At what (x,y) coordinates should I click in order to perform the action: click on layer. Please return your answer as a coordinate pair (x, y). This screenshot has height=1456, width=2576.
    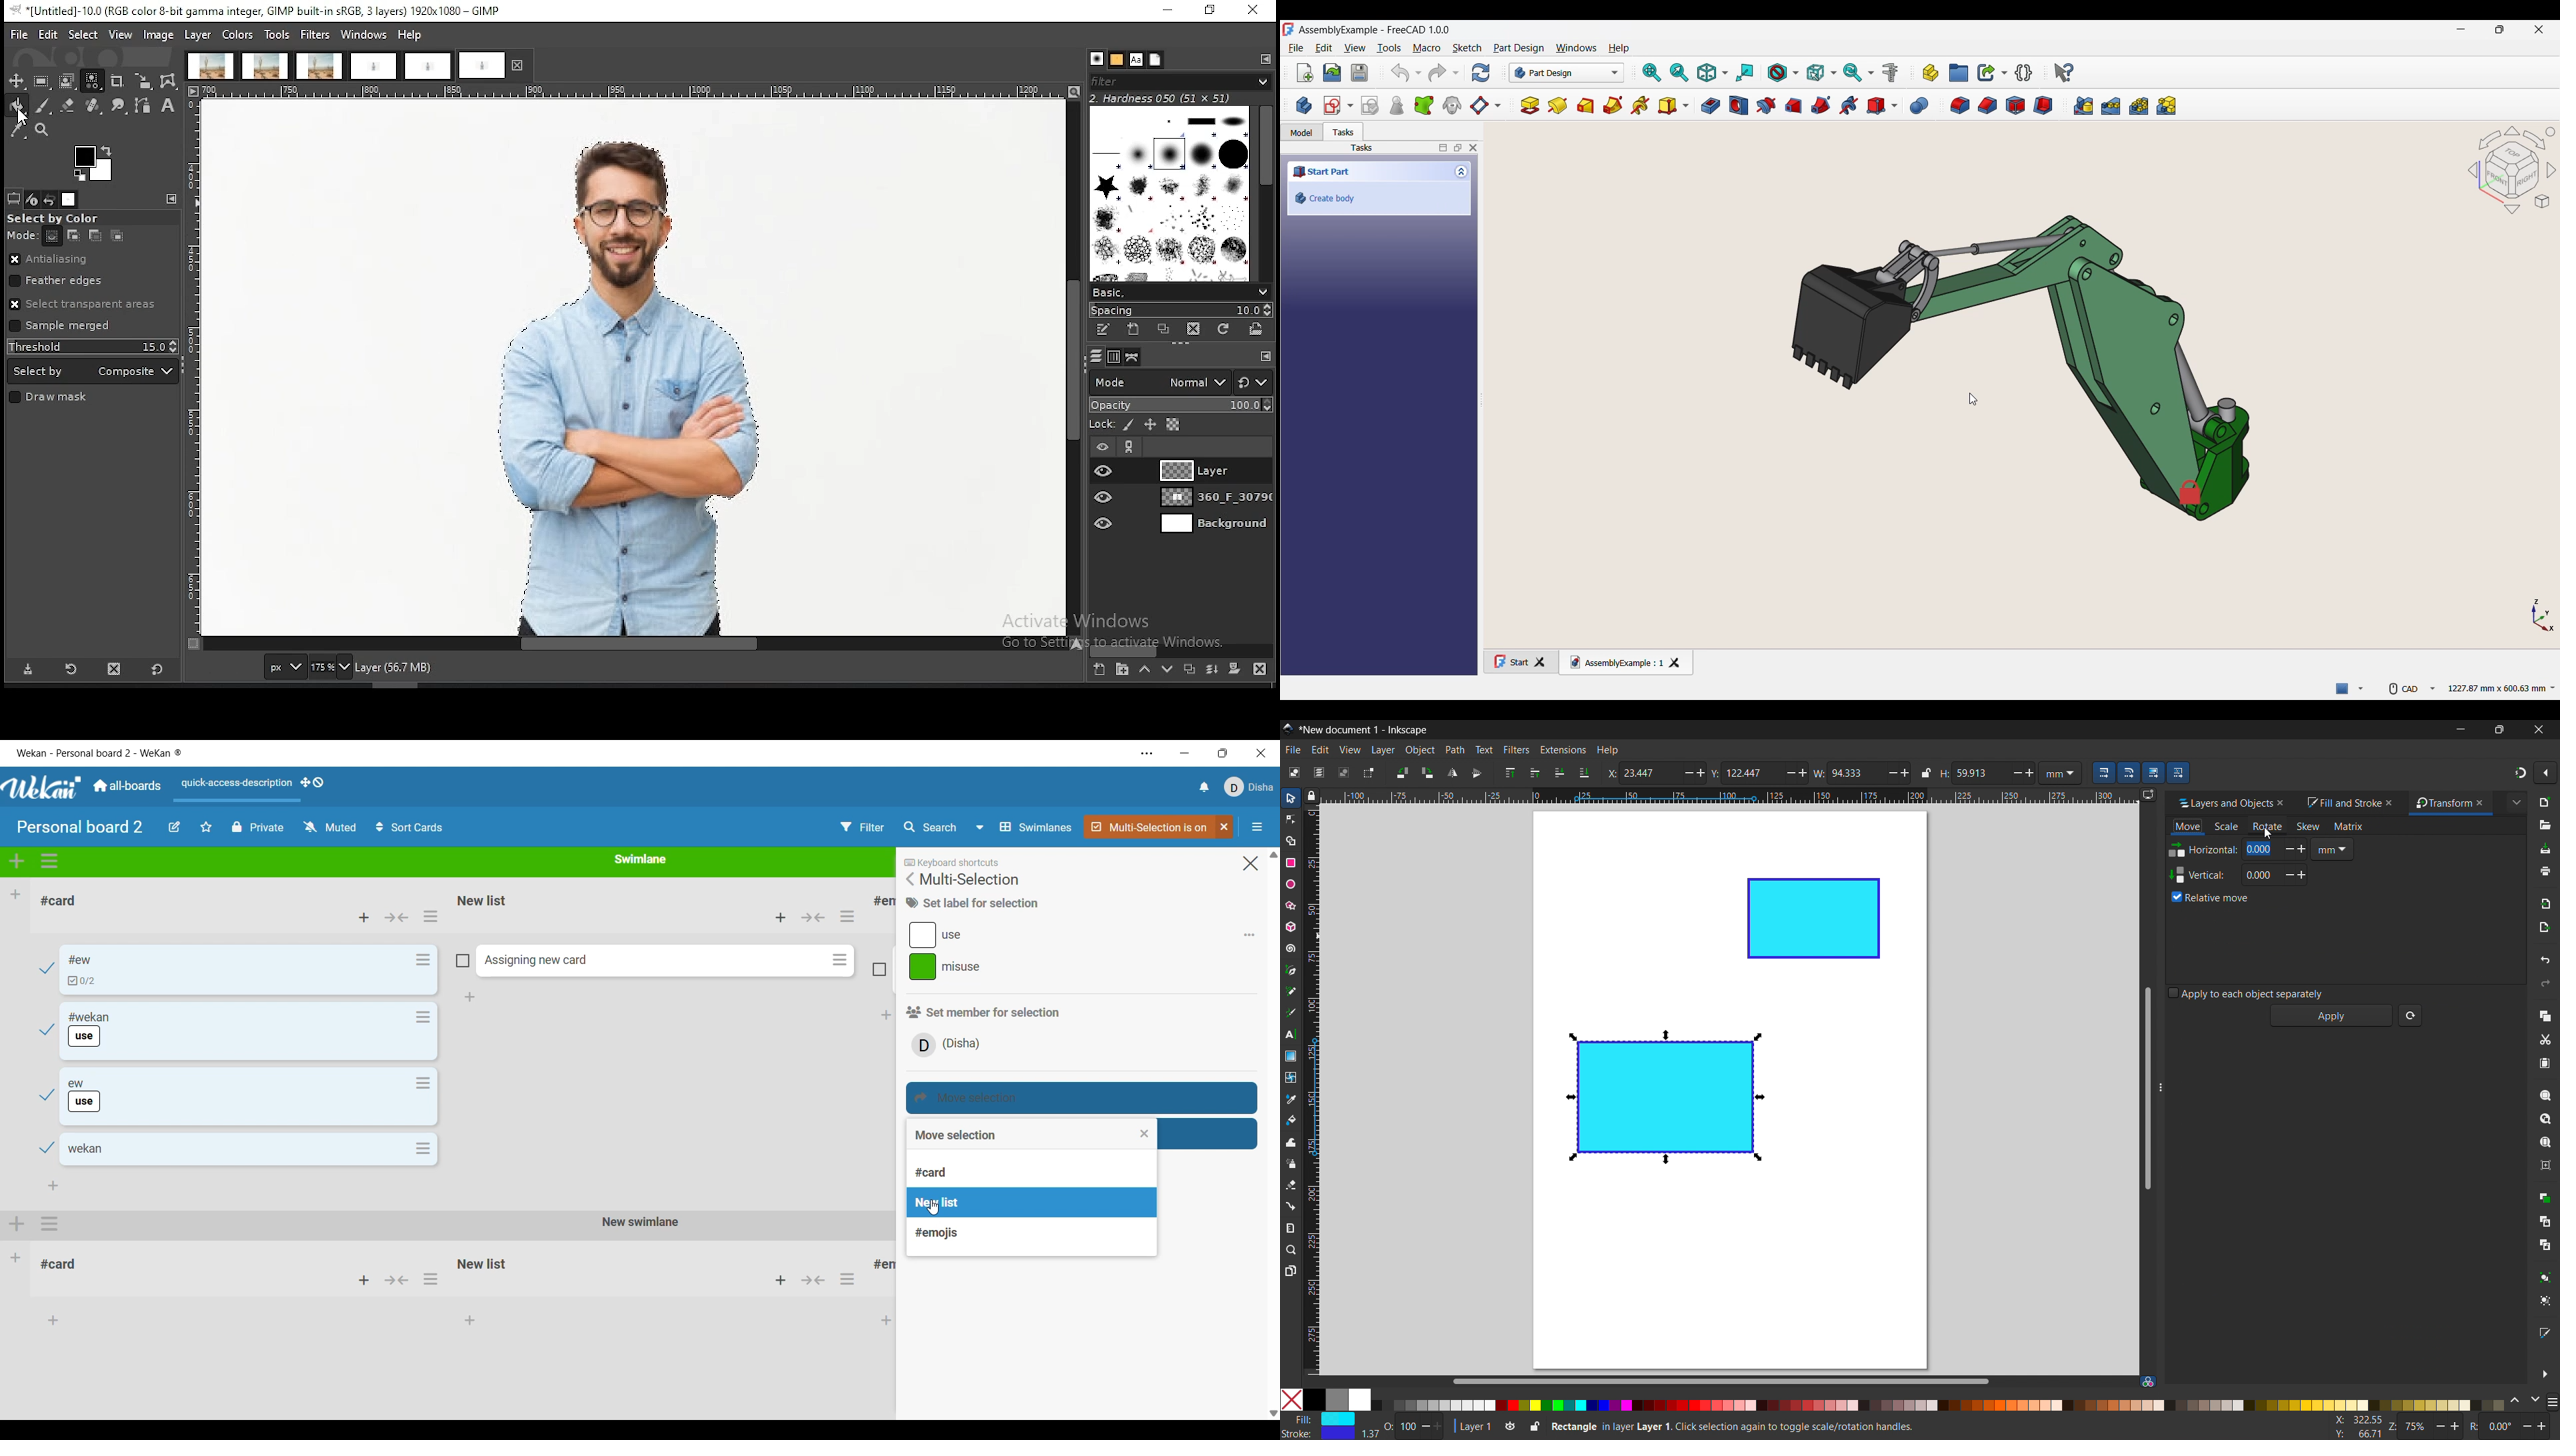
    Looking at the image, I should click on (1213, 525).